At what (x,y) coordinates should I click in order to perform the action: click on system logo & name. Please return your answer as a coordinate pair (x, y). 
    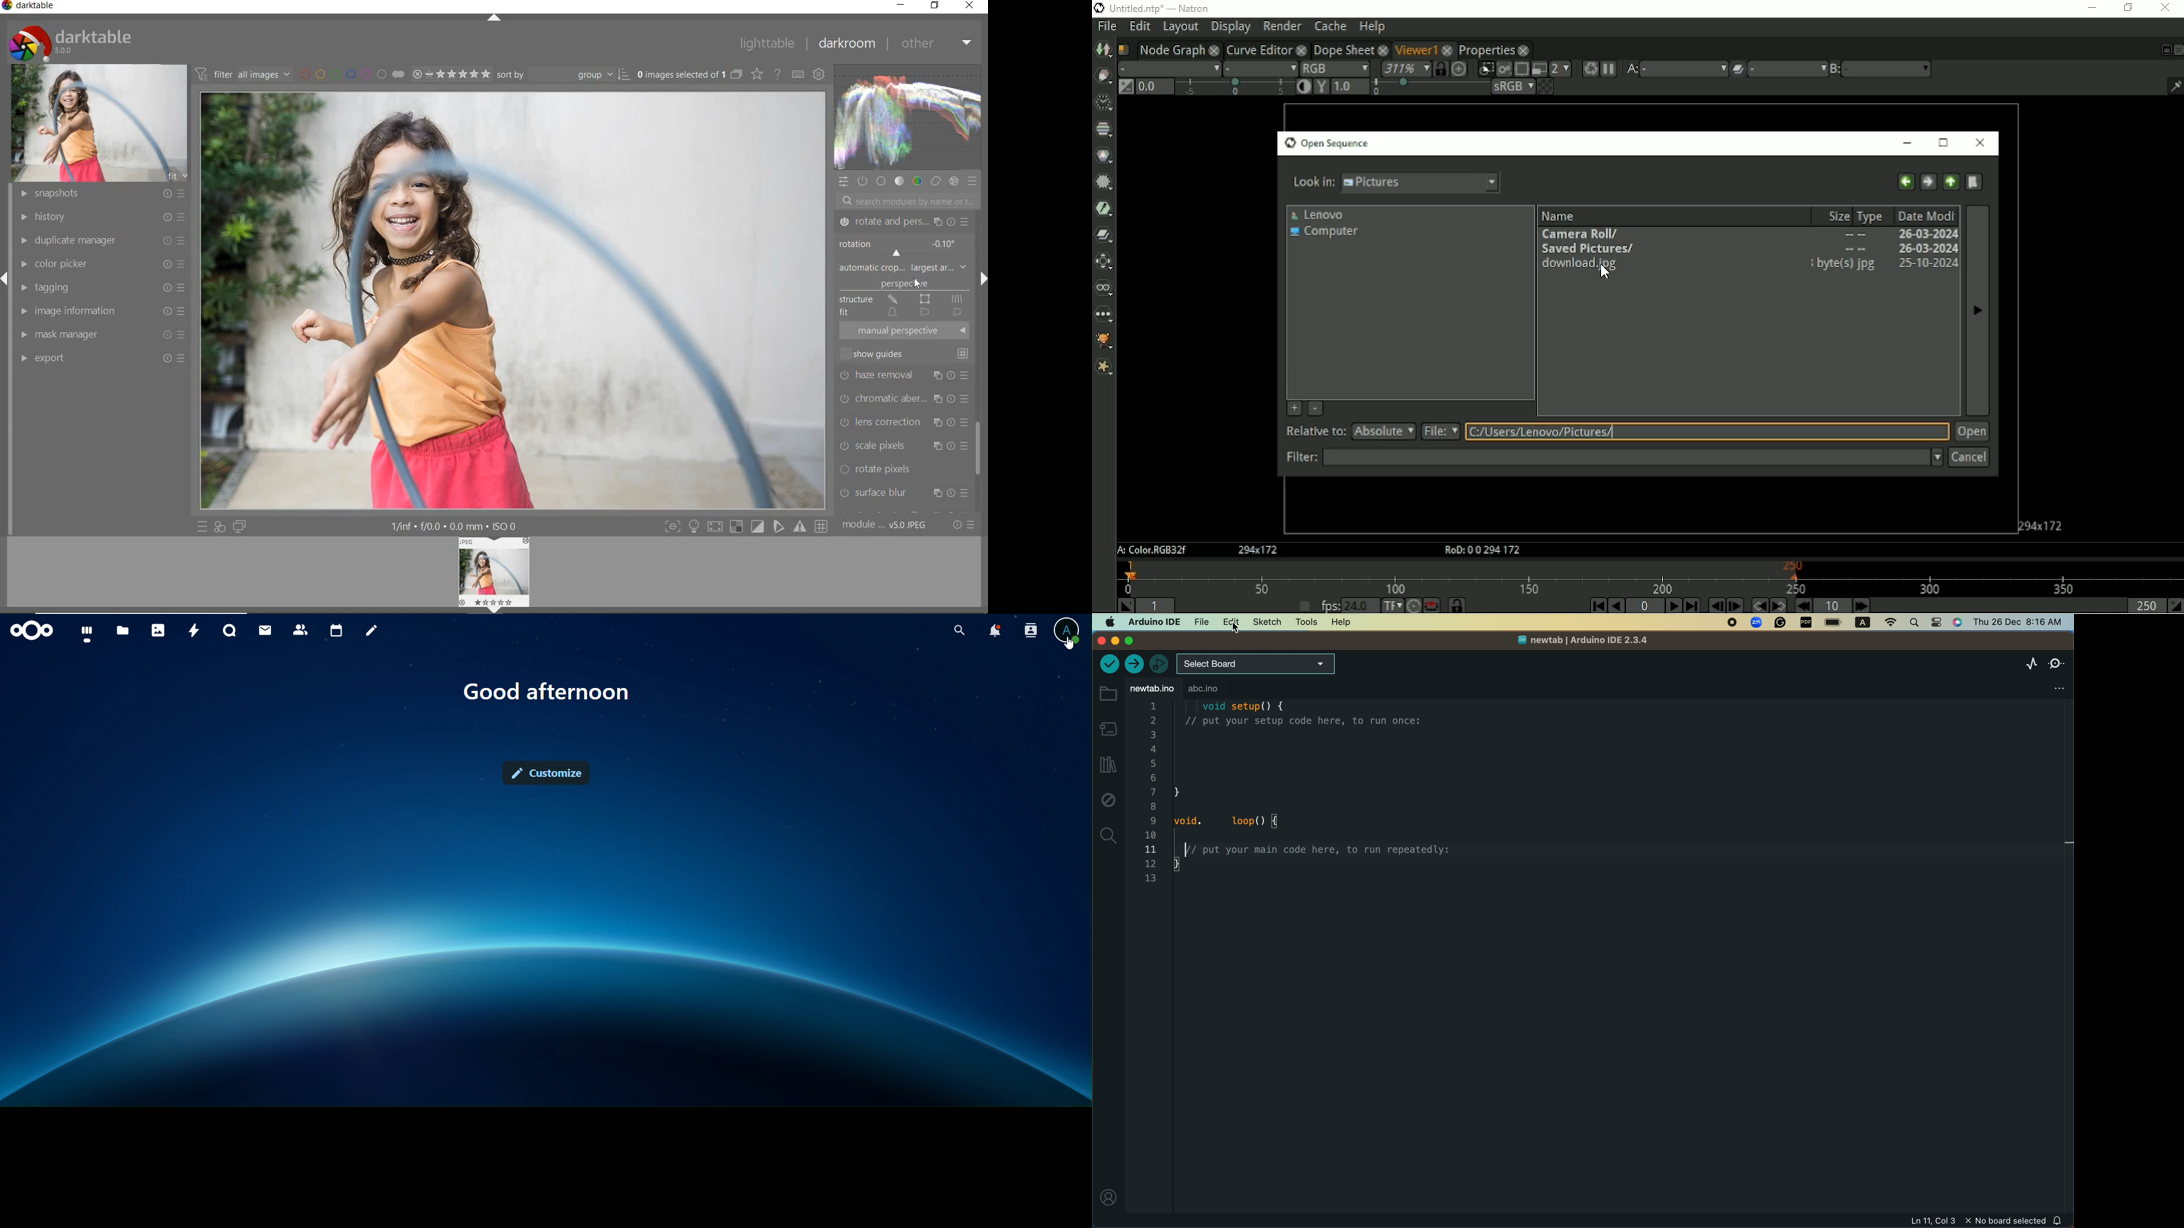
    Looking at the image, I should click on (73, 43).